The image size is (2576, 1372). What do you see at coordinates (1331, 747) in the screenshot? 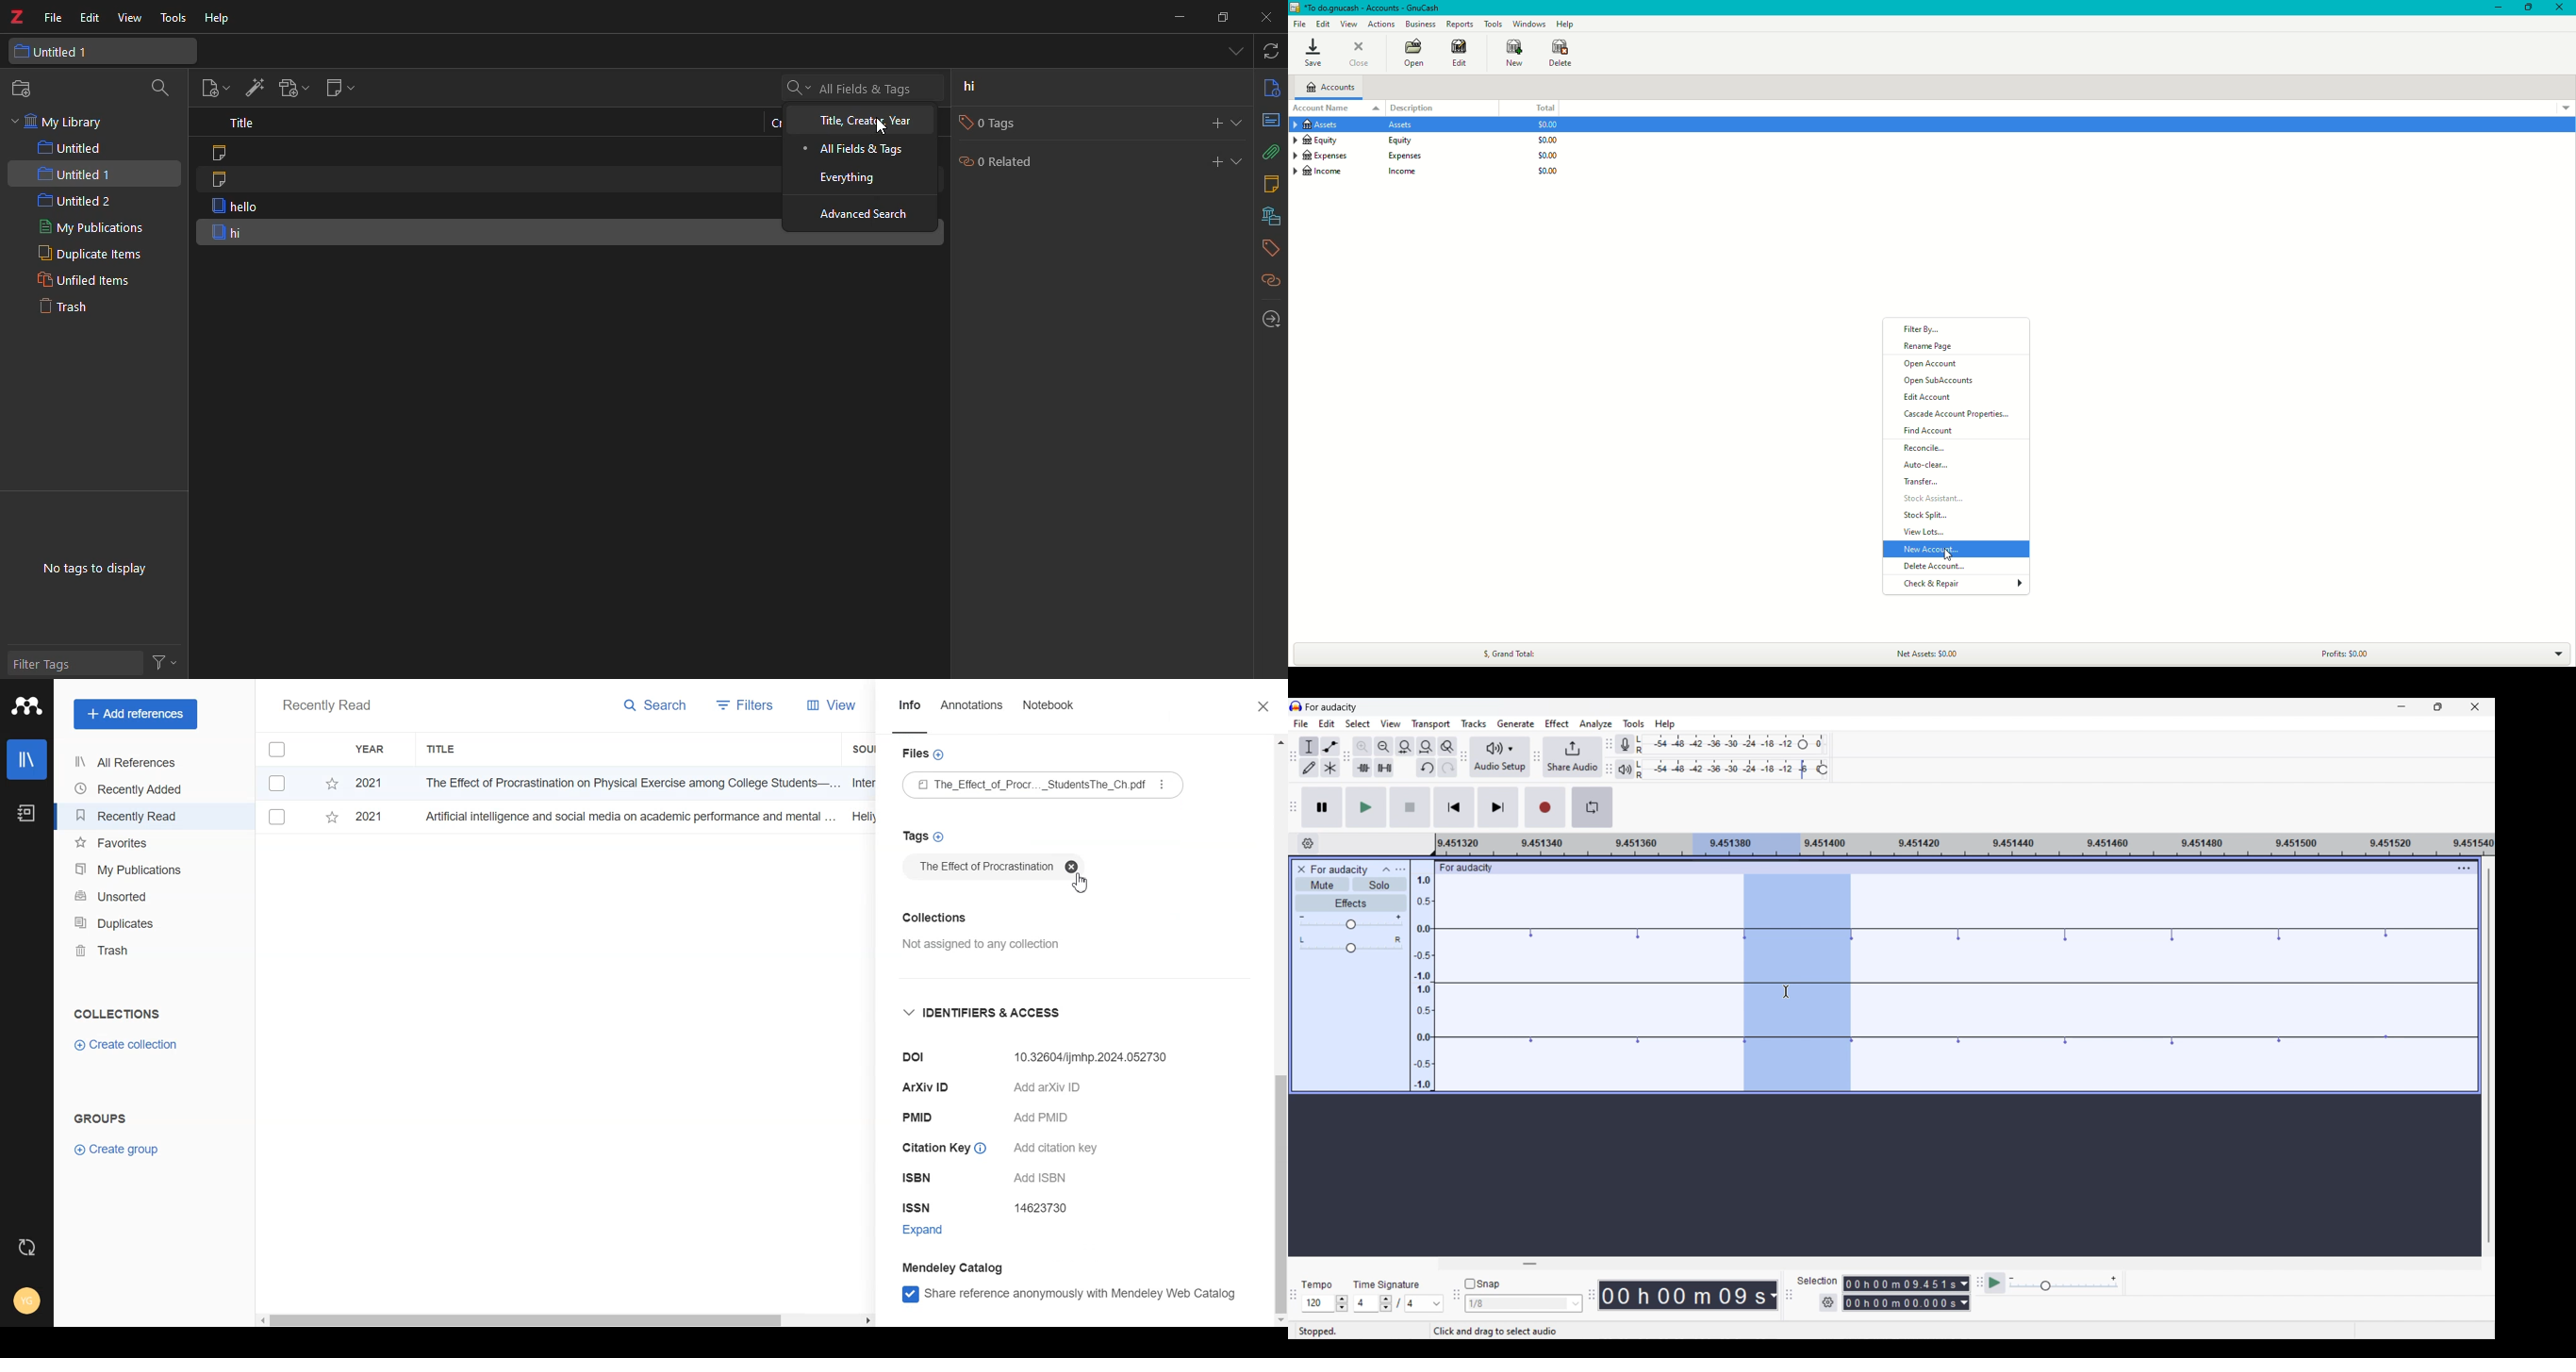
I see `Envelop tool` at bounding box center [1331, 747].